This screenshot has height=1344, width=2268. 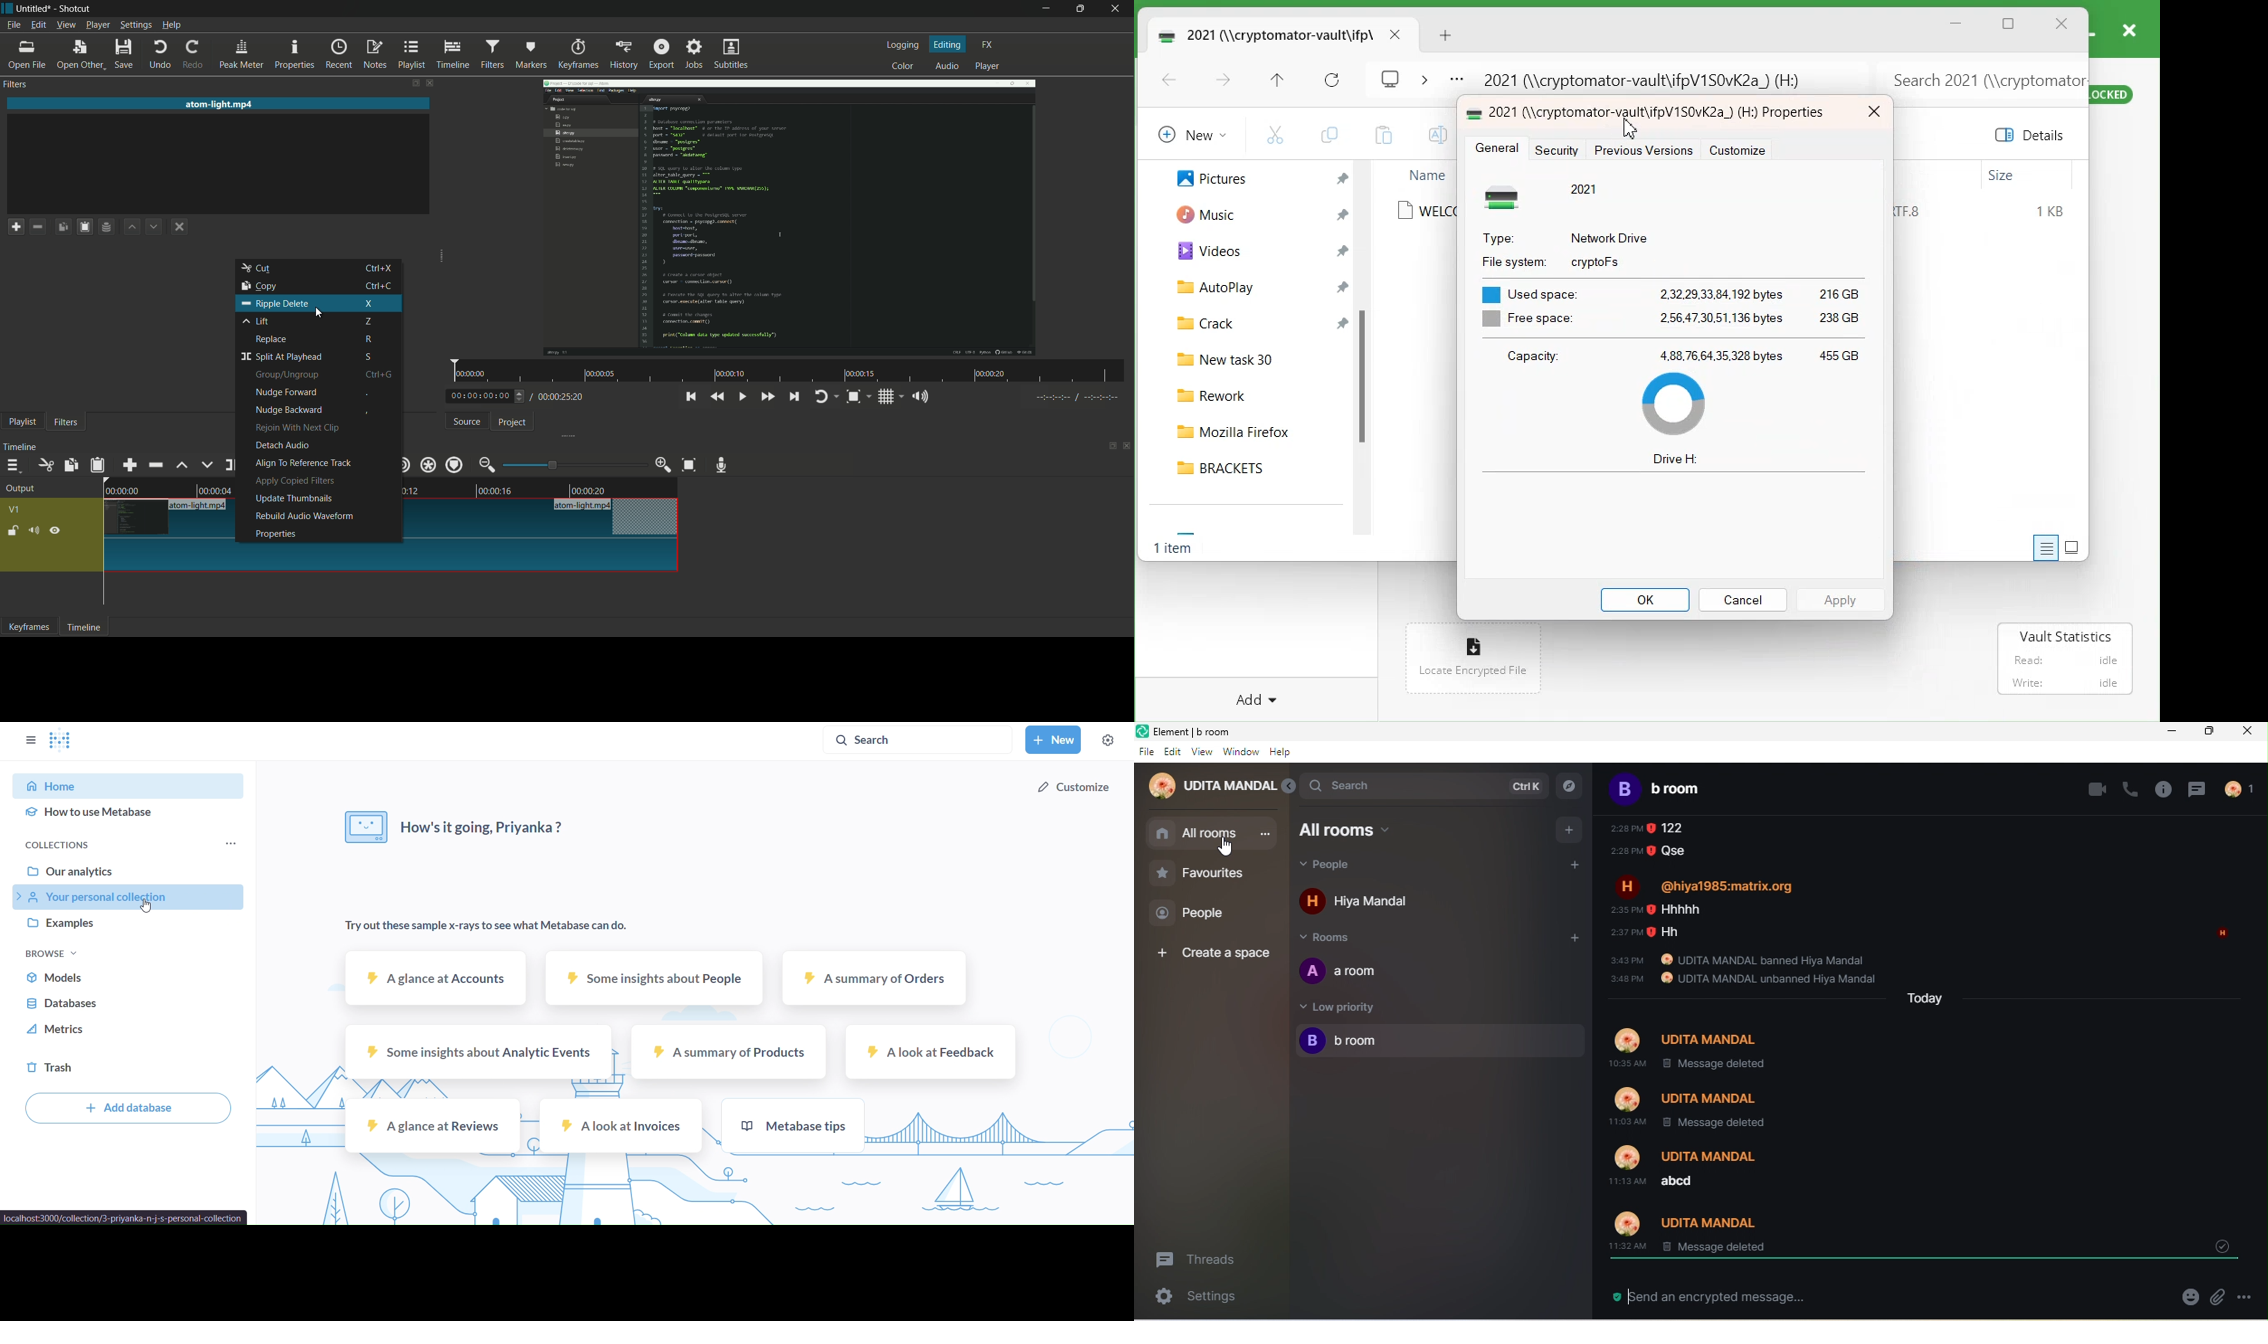 What do you see at coordinates (320, 375) in the screenshot?
I see `group/ungroup` at bounding box center [320, 375].